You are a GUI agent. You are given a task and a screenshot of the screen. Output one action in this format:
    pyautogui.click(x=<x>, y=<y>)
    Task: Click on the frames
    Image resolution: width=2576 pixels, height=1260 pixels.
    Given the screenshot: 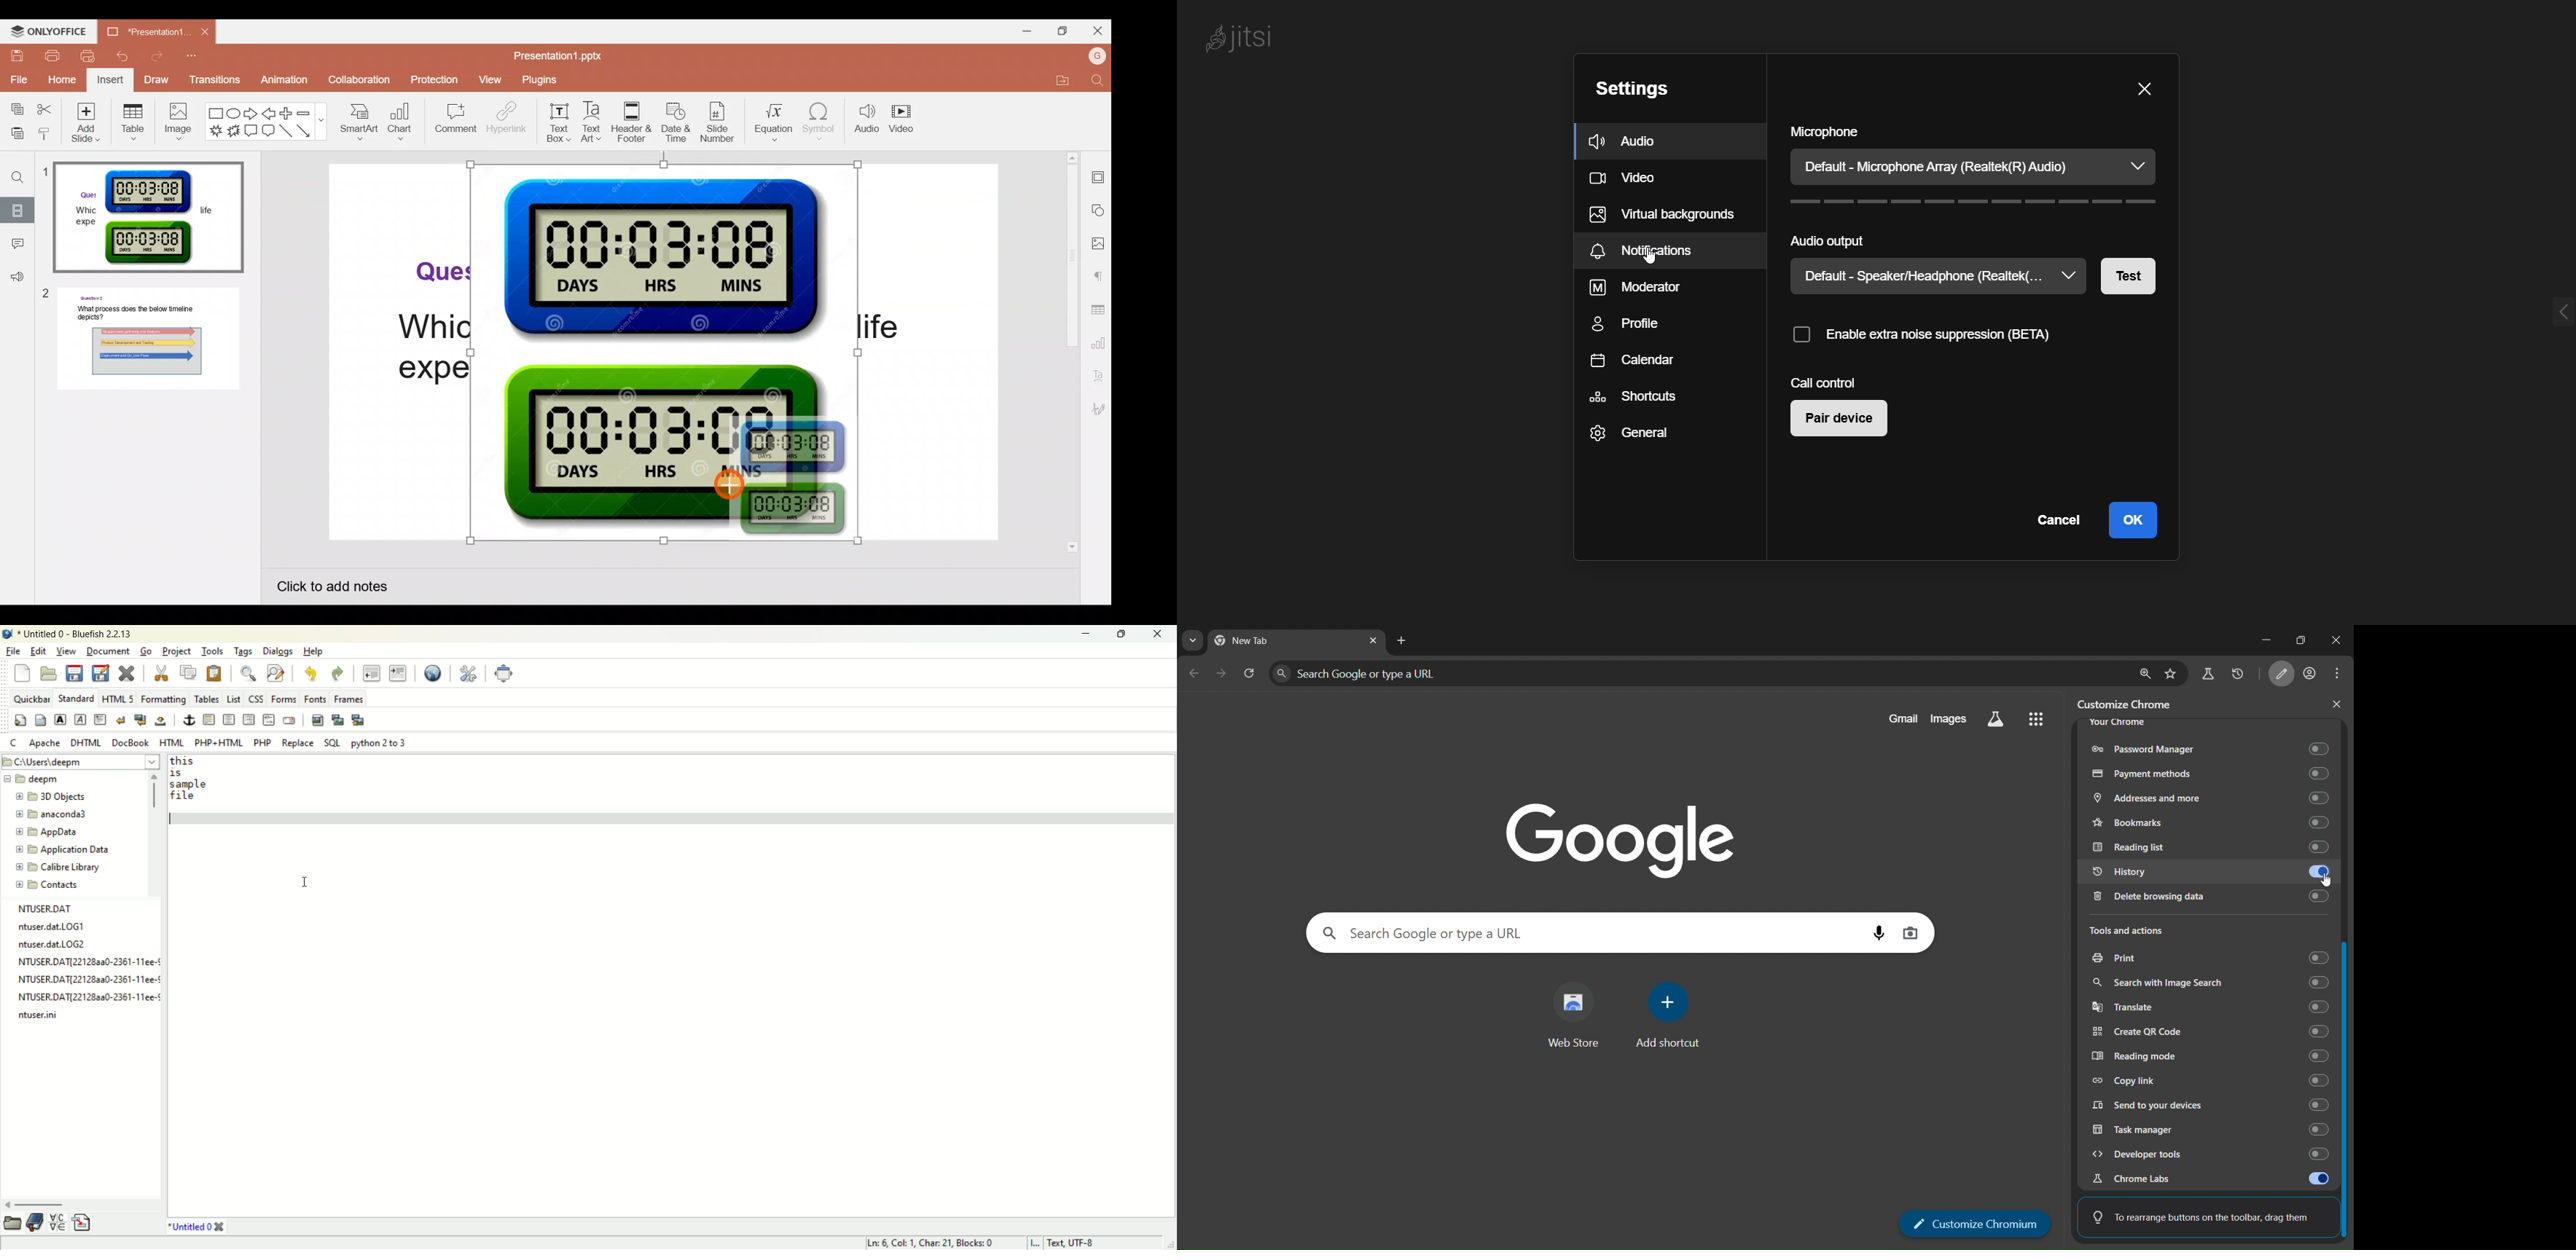 What is the action you would take?
    pyautogui.click(x=348, y=699)
    